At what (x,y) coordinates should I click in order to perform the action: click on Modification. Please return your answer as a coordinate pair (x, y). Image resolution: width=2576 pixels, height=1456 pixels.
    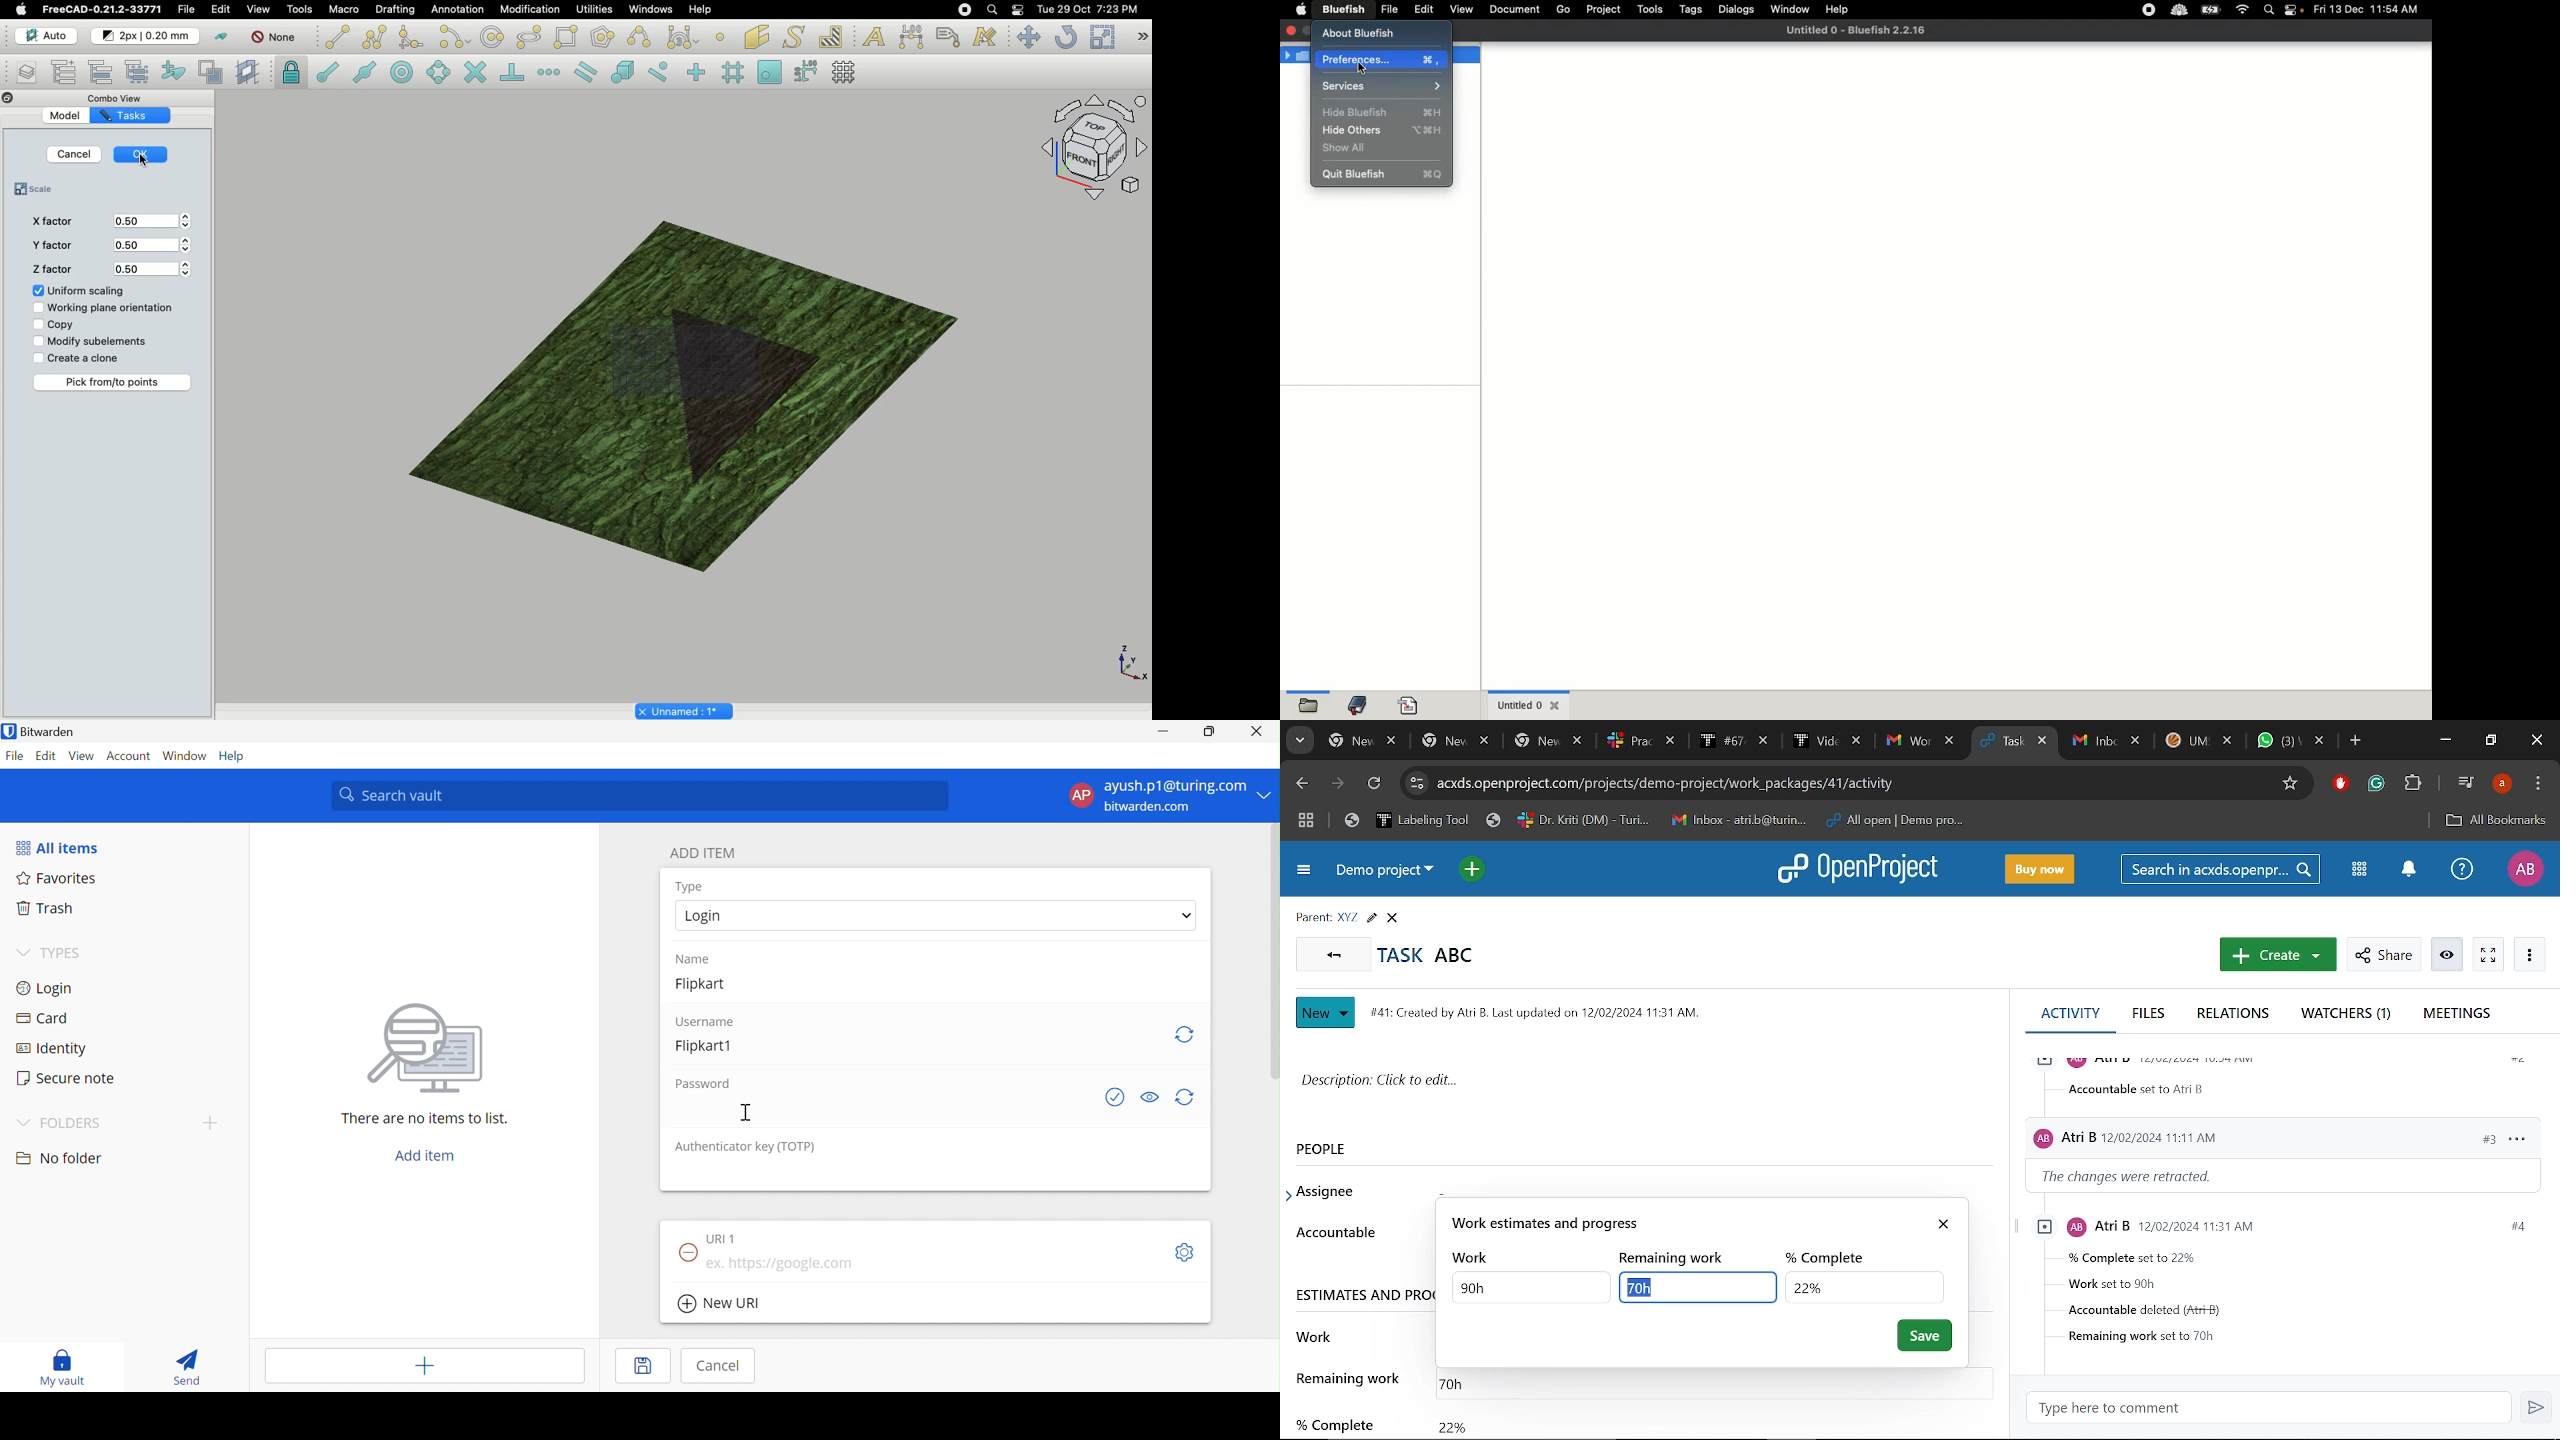
    Looking at the image, I should click on (525, 9).